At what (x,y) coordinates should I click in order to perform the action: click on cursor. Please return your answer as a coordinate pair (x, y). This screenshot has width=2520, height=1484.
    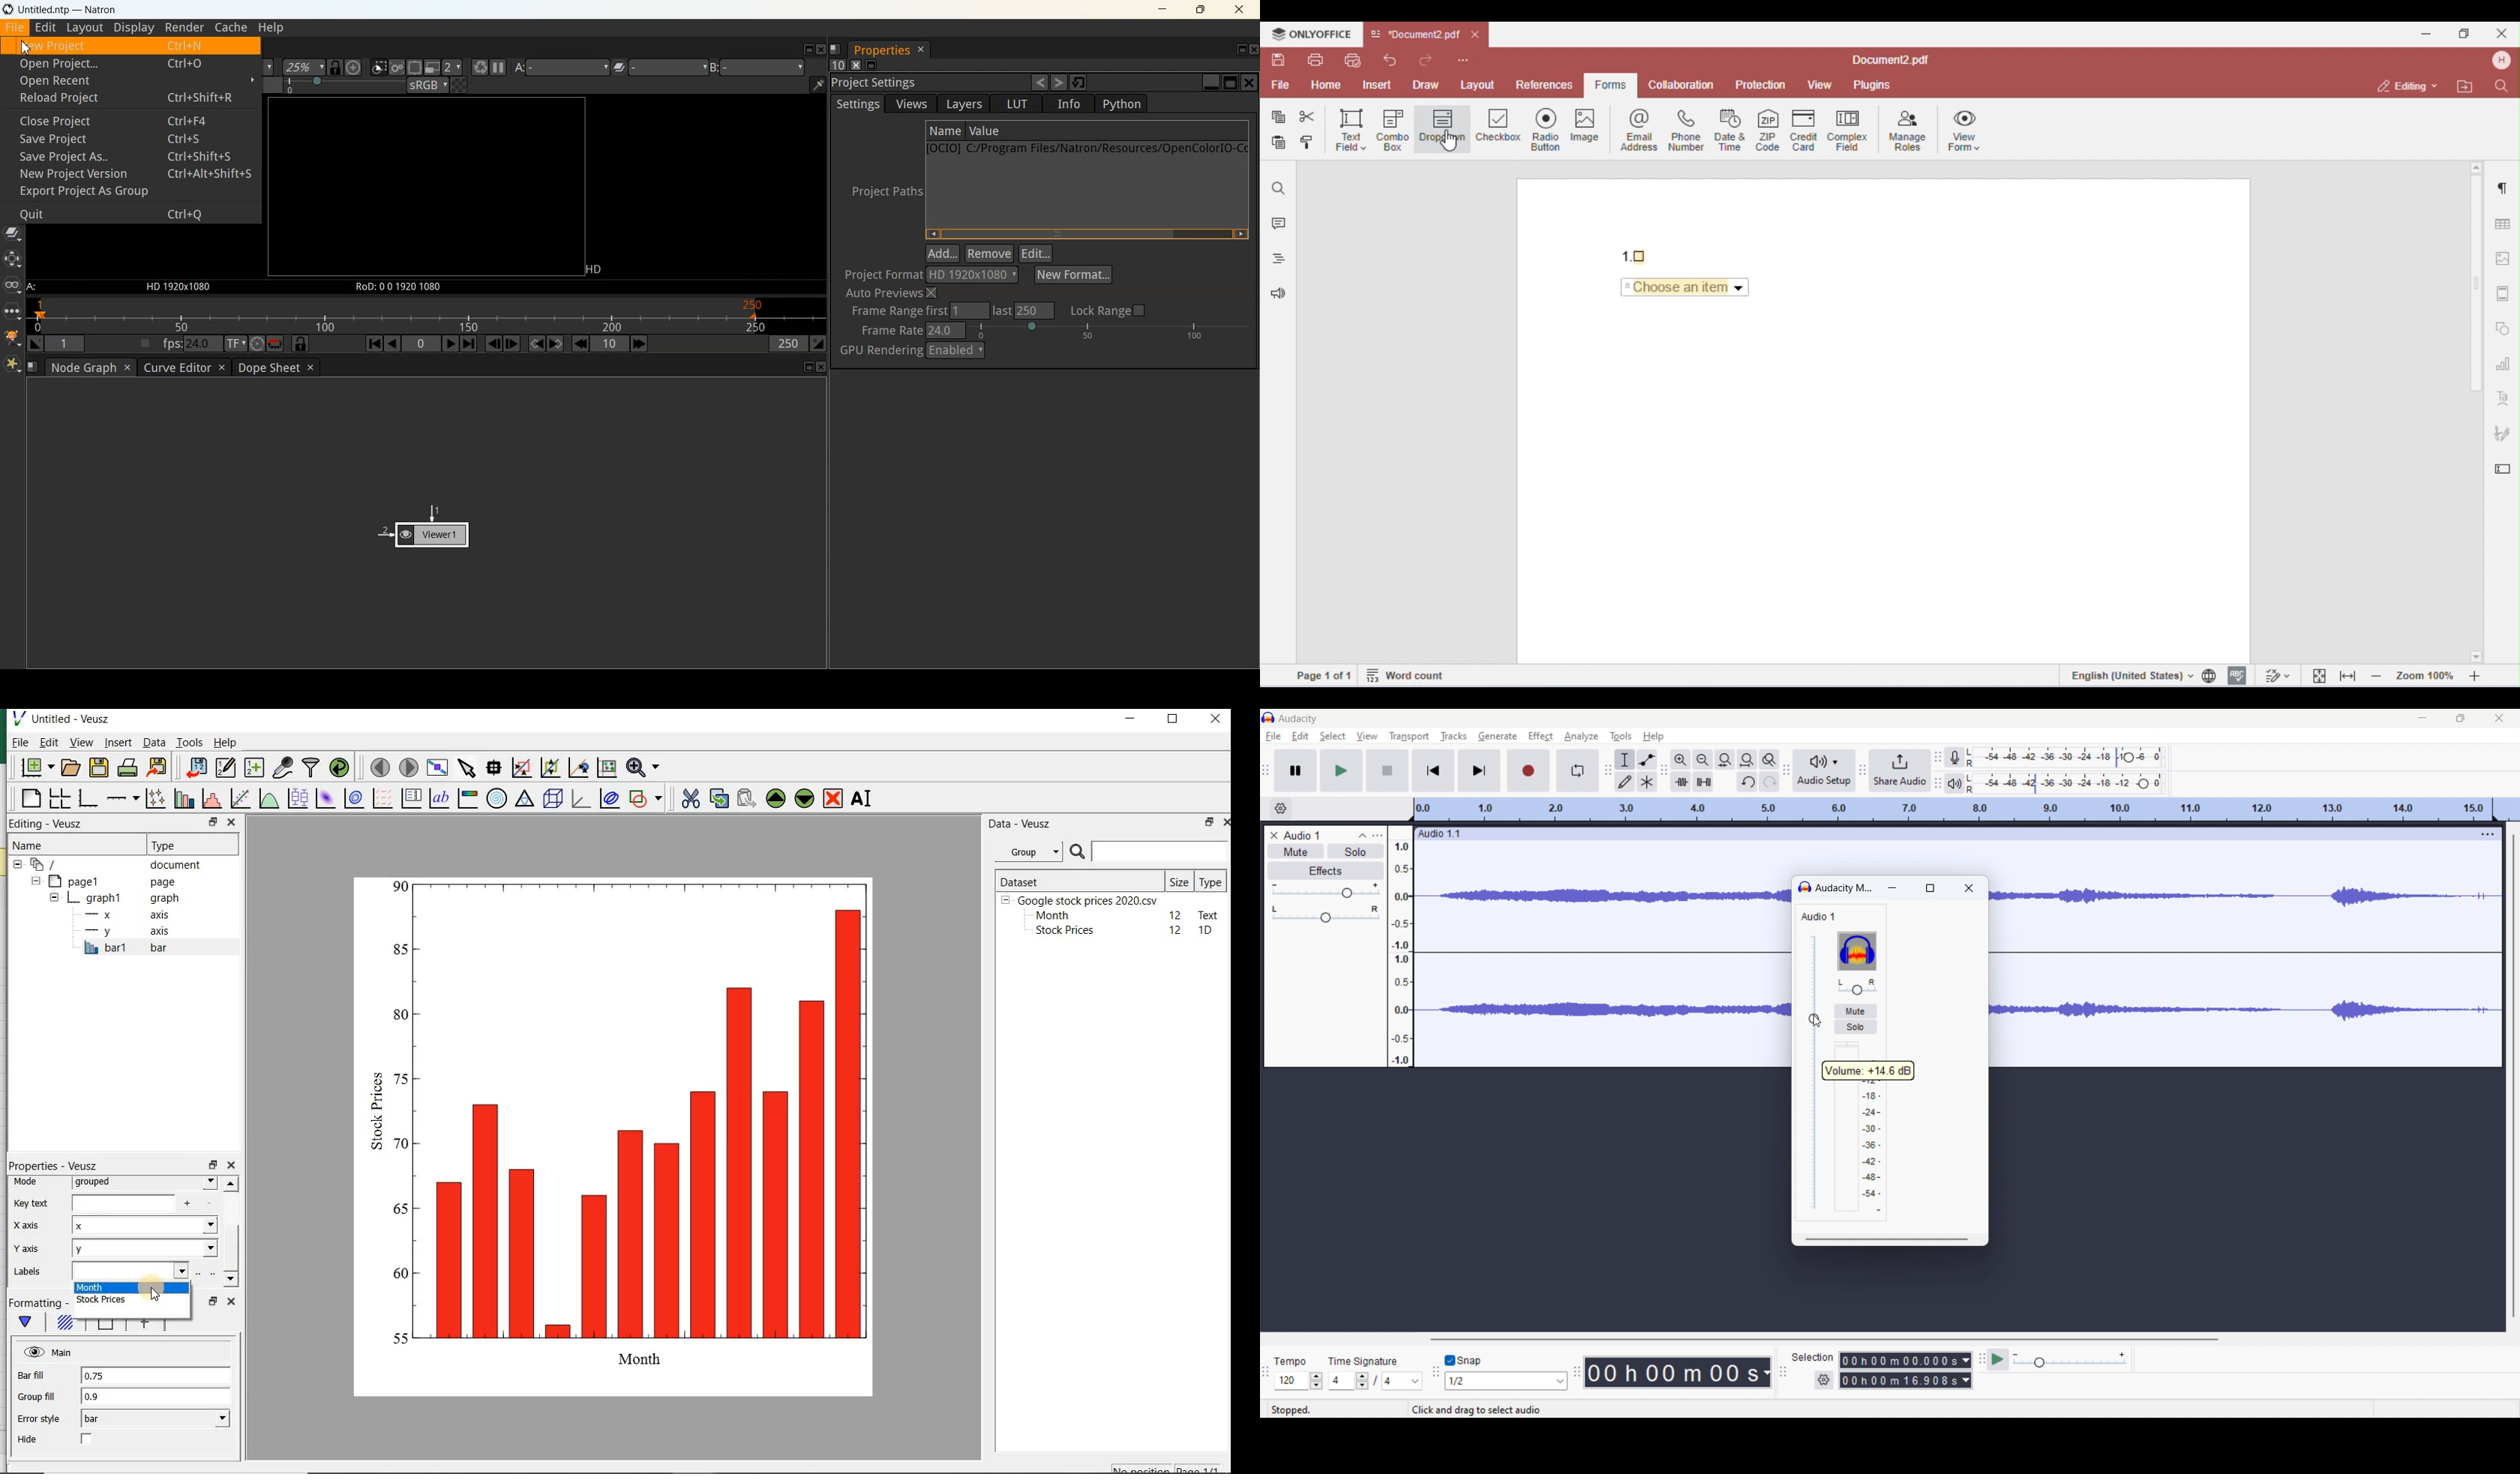
    Looking at the image, I should click on (1813, 1020).